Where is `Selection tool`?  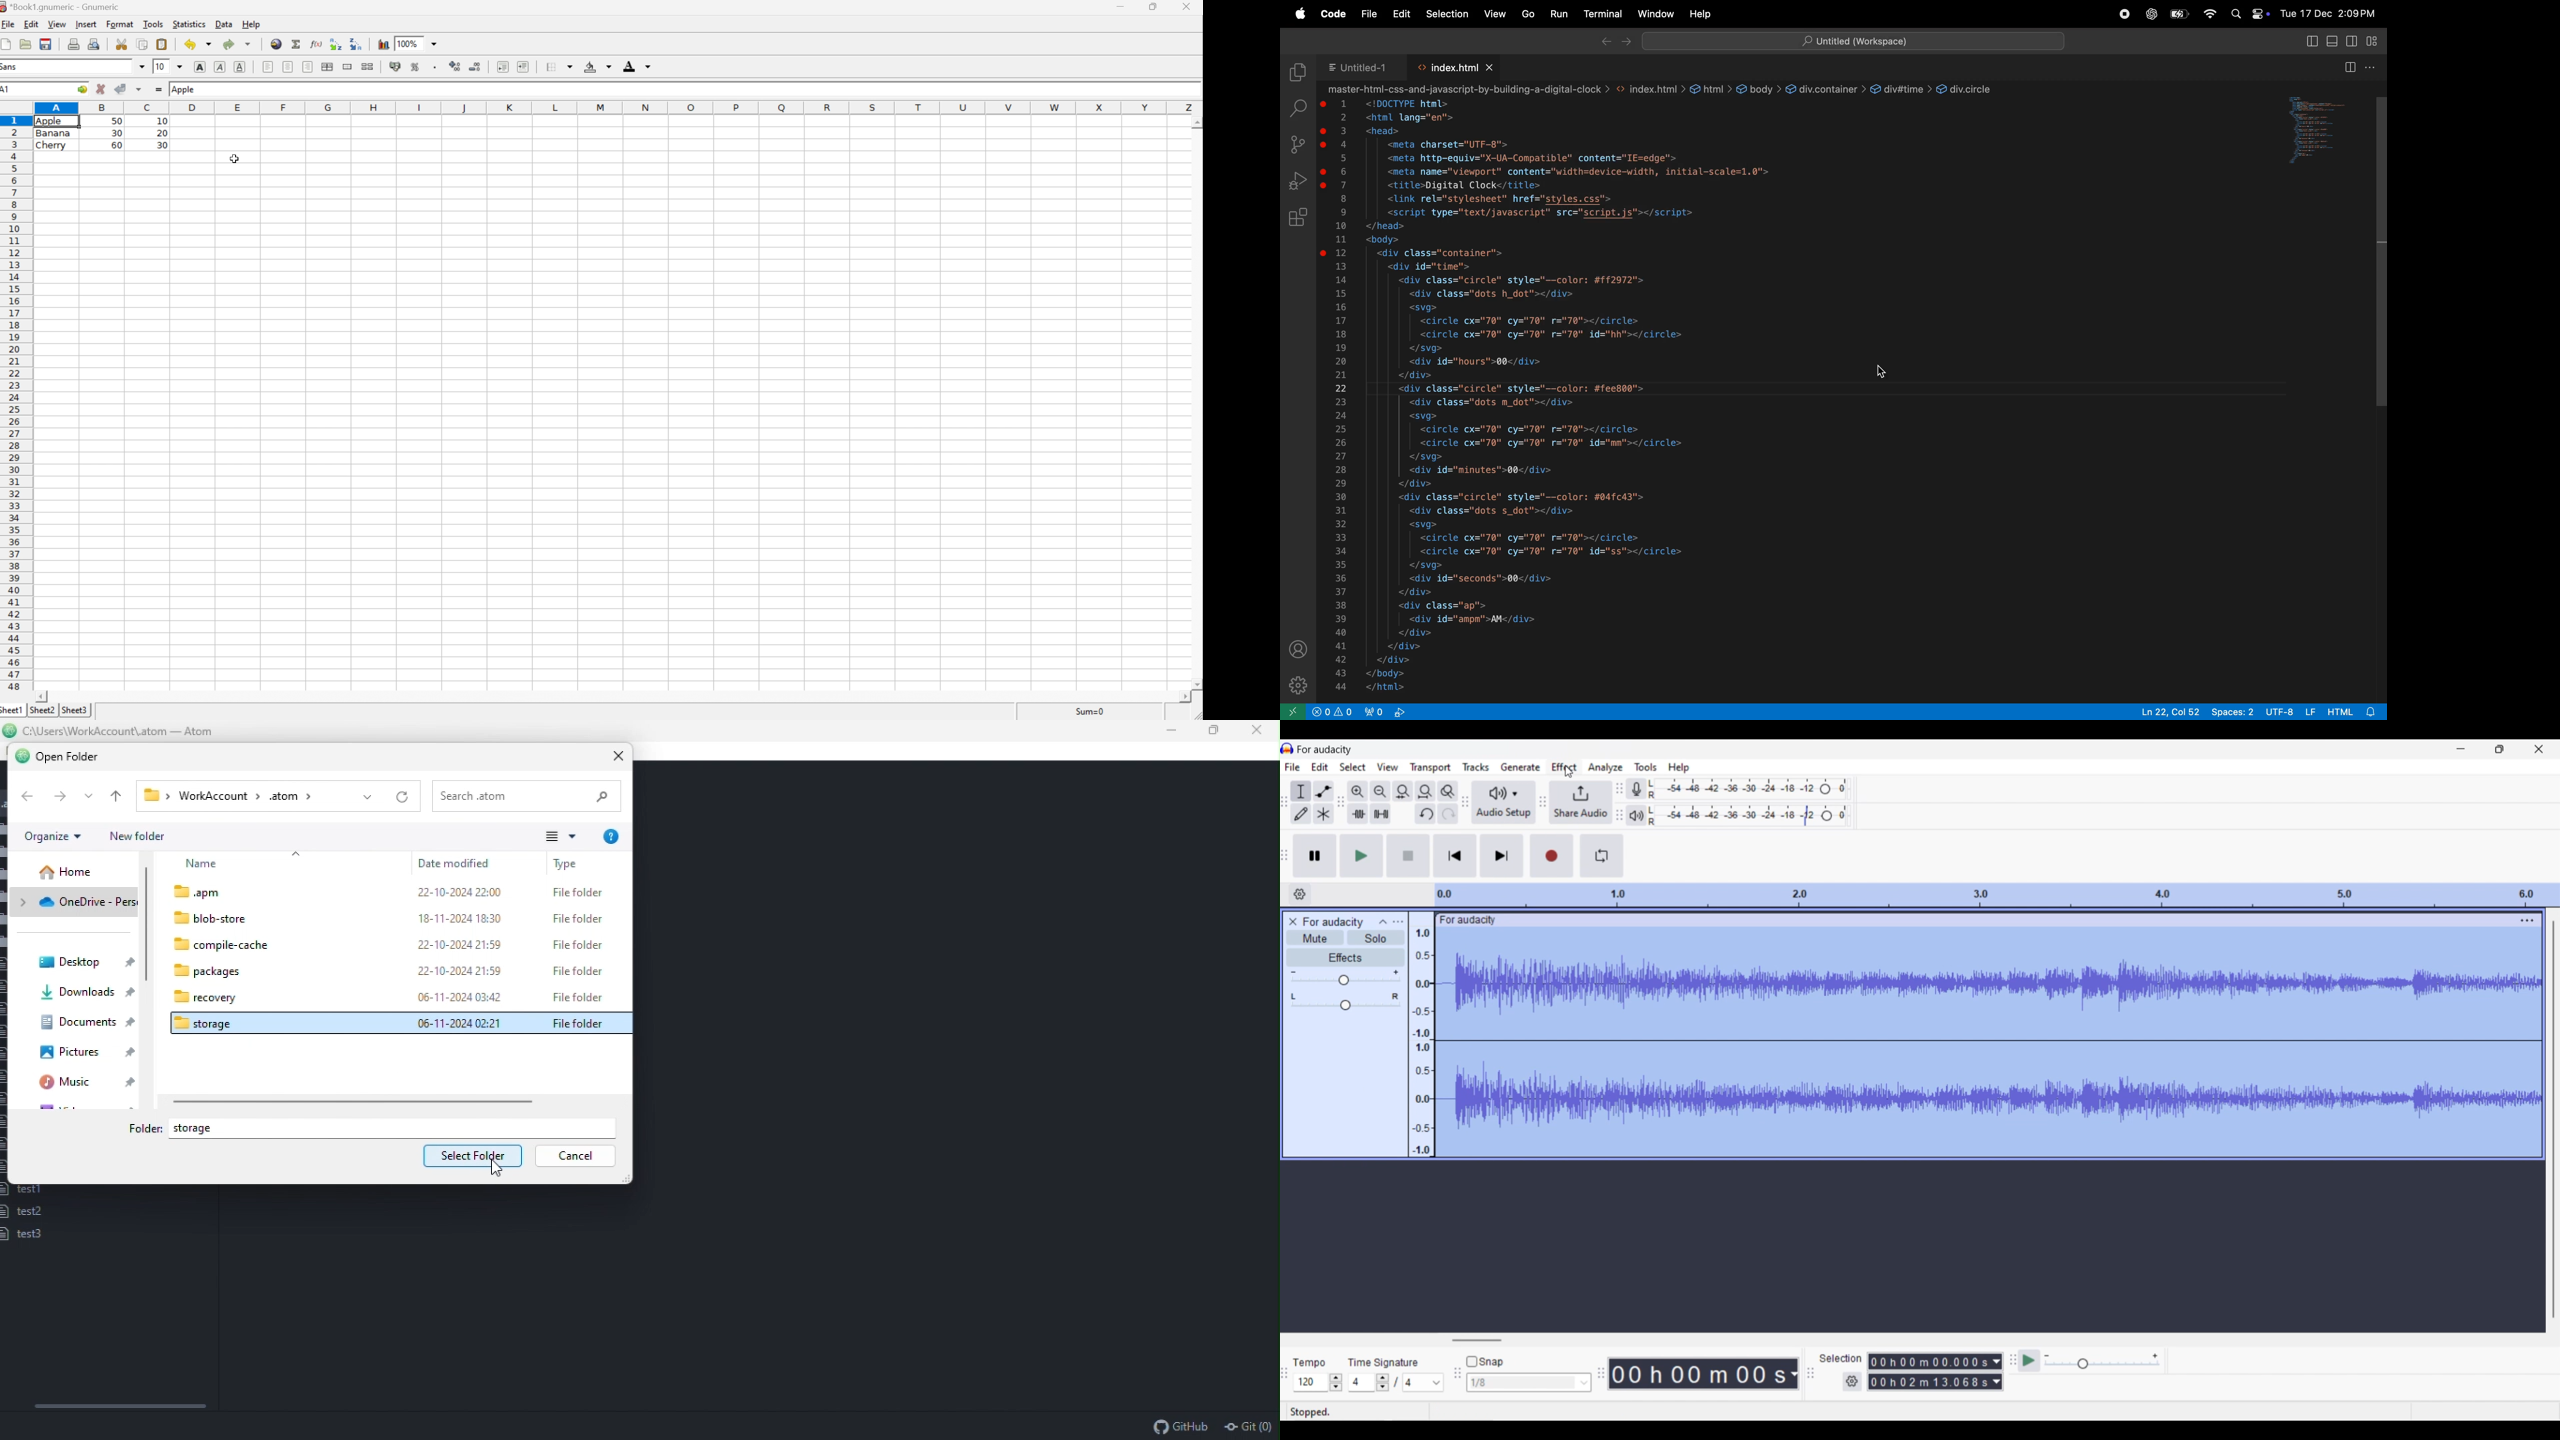
Selection tool is located at coordinates (1301, 791).